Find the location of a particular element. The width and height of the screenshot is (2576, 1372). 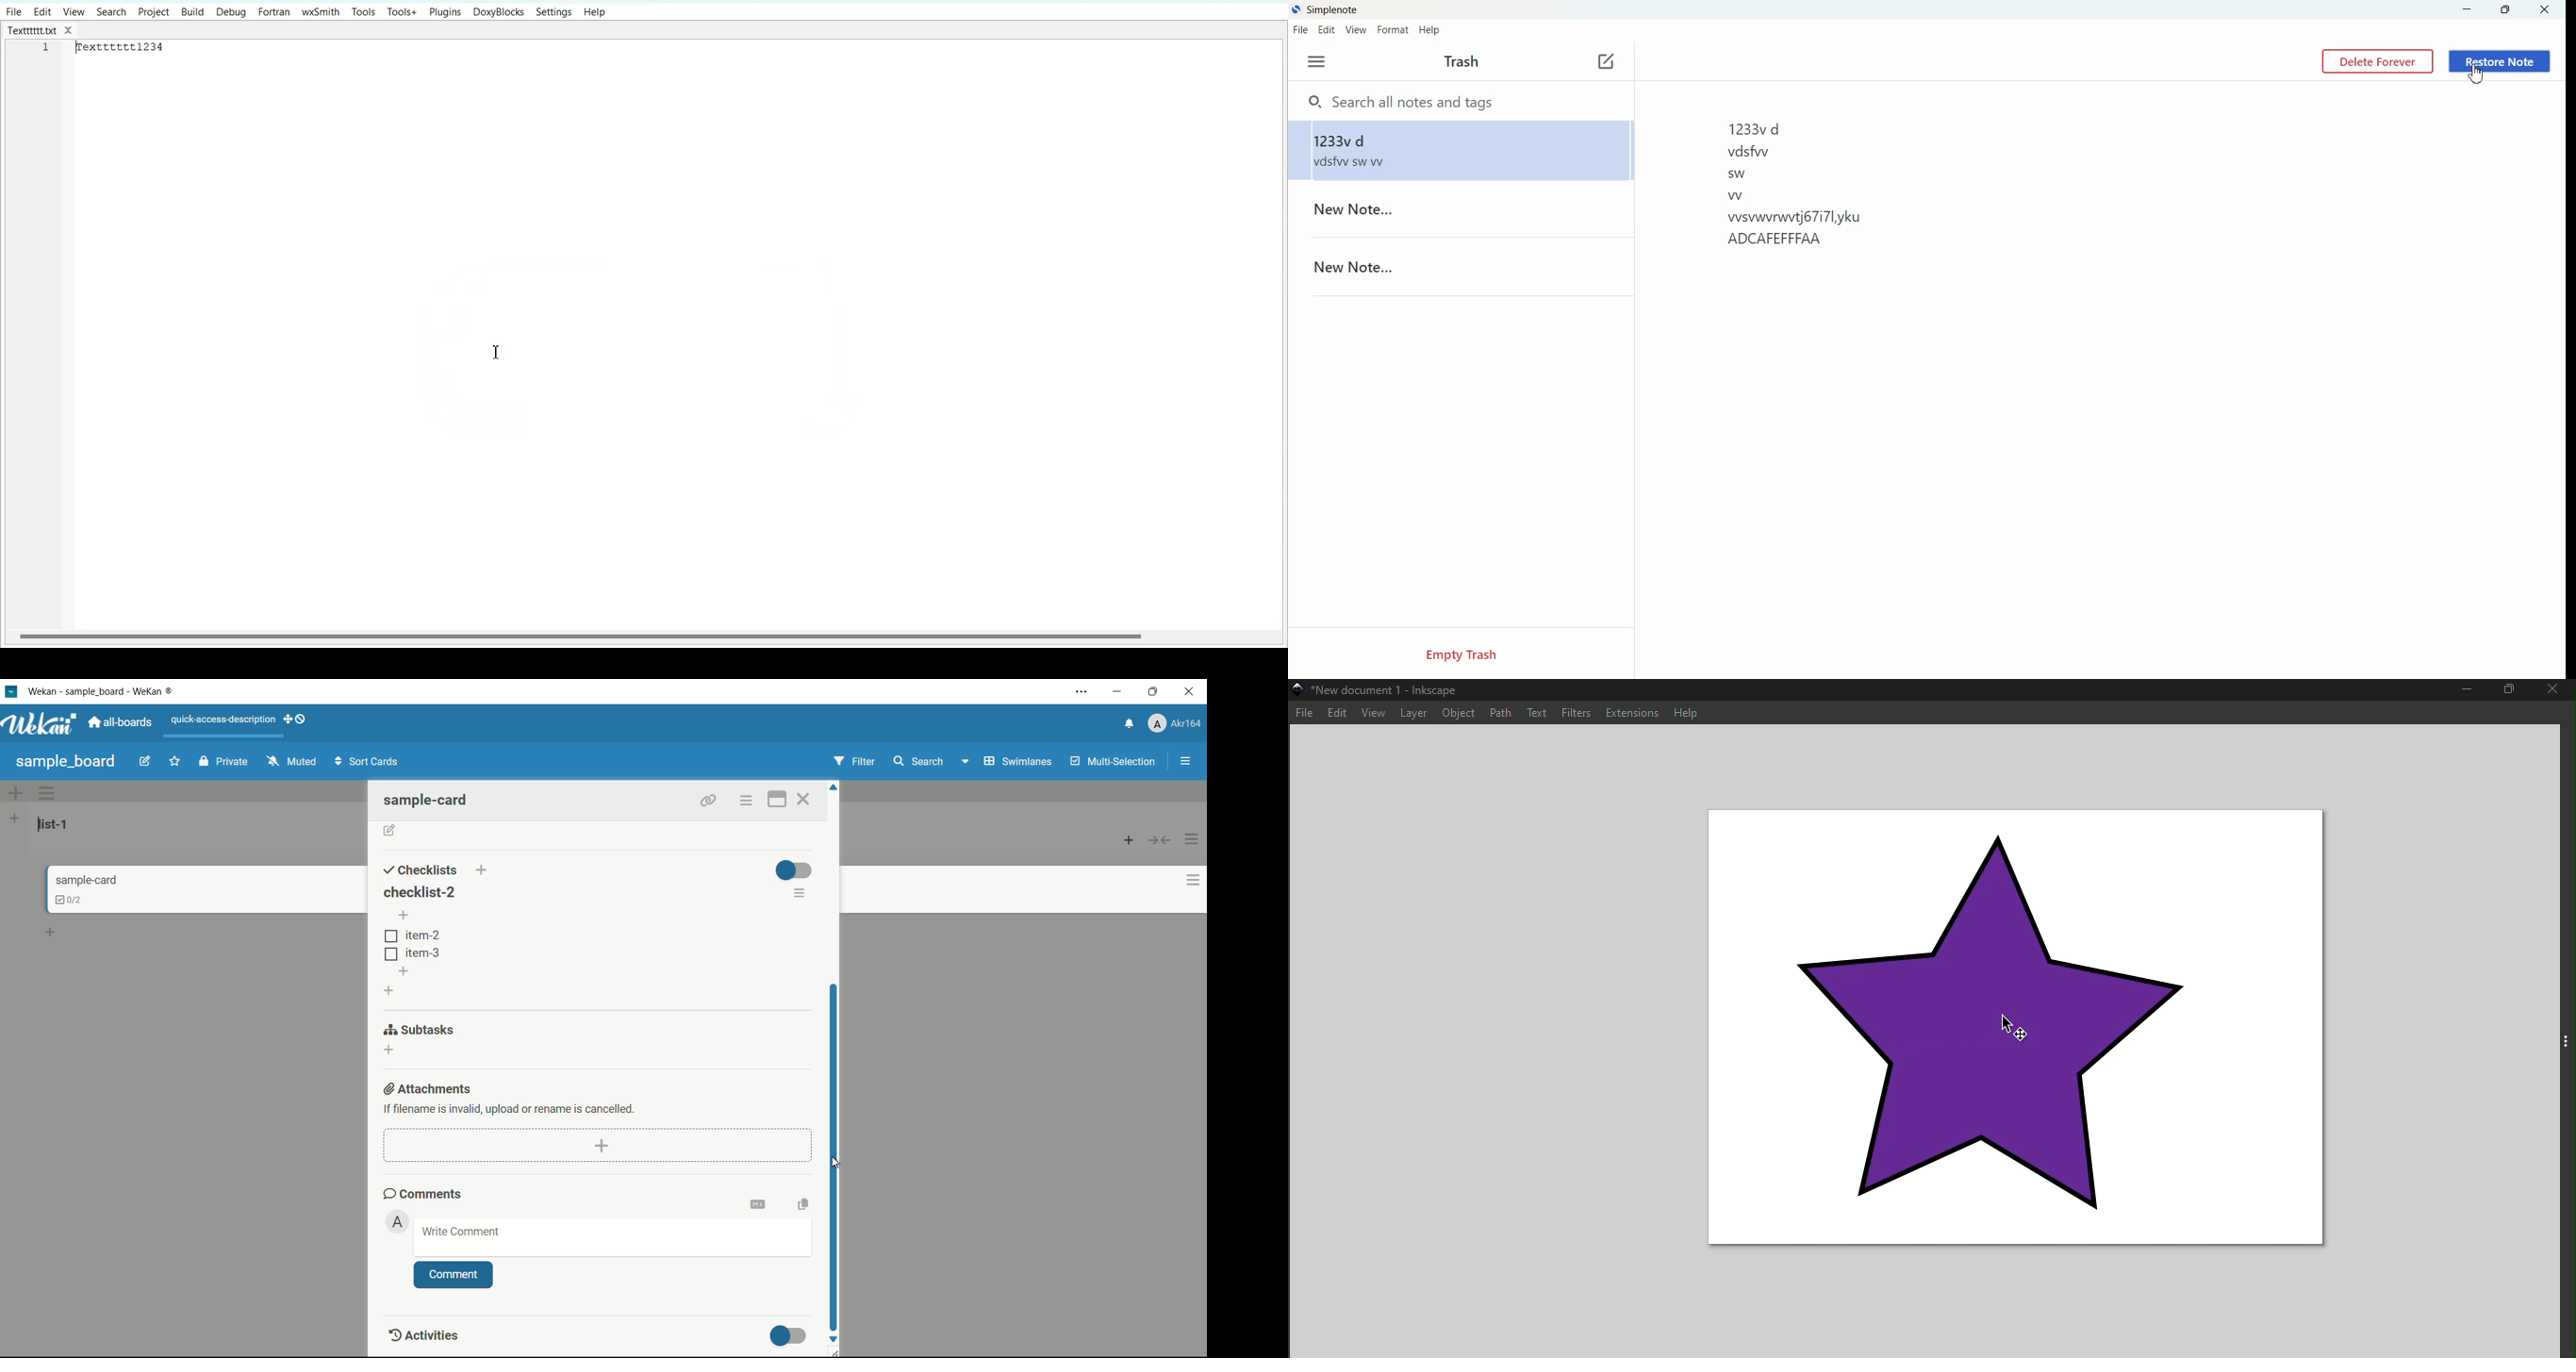

File is located at coordinates (13, 11).